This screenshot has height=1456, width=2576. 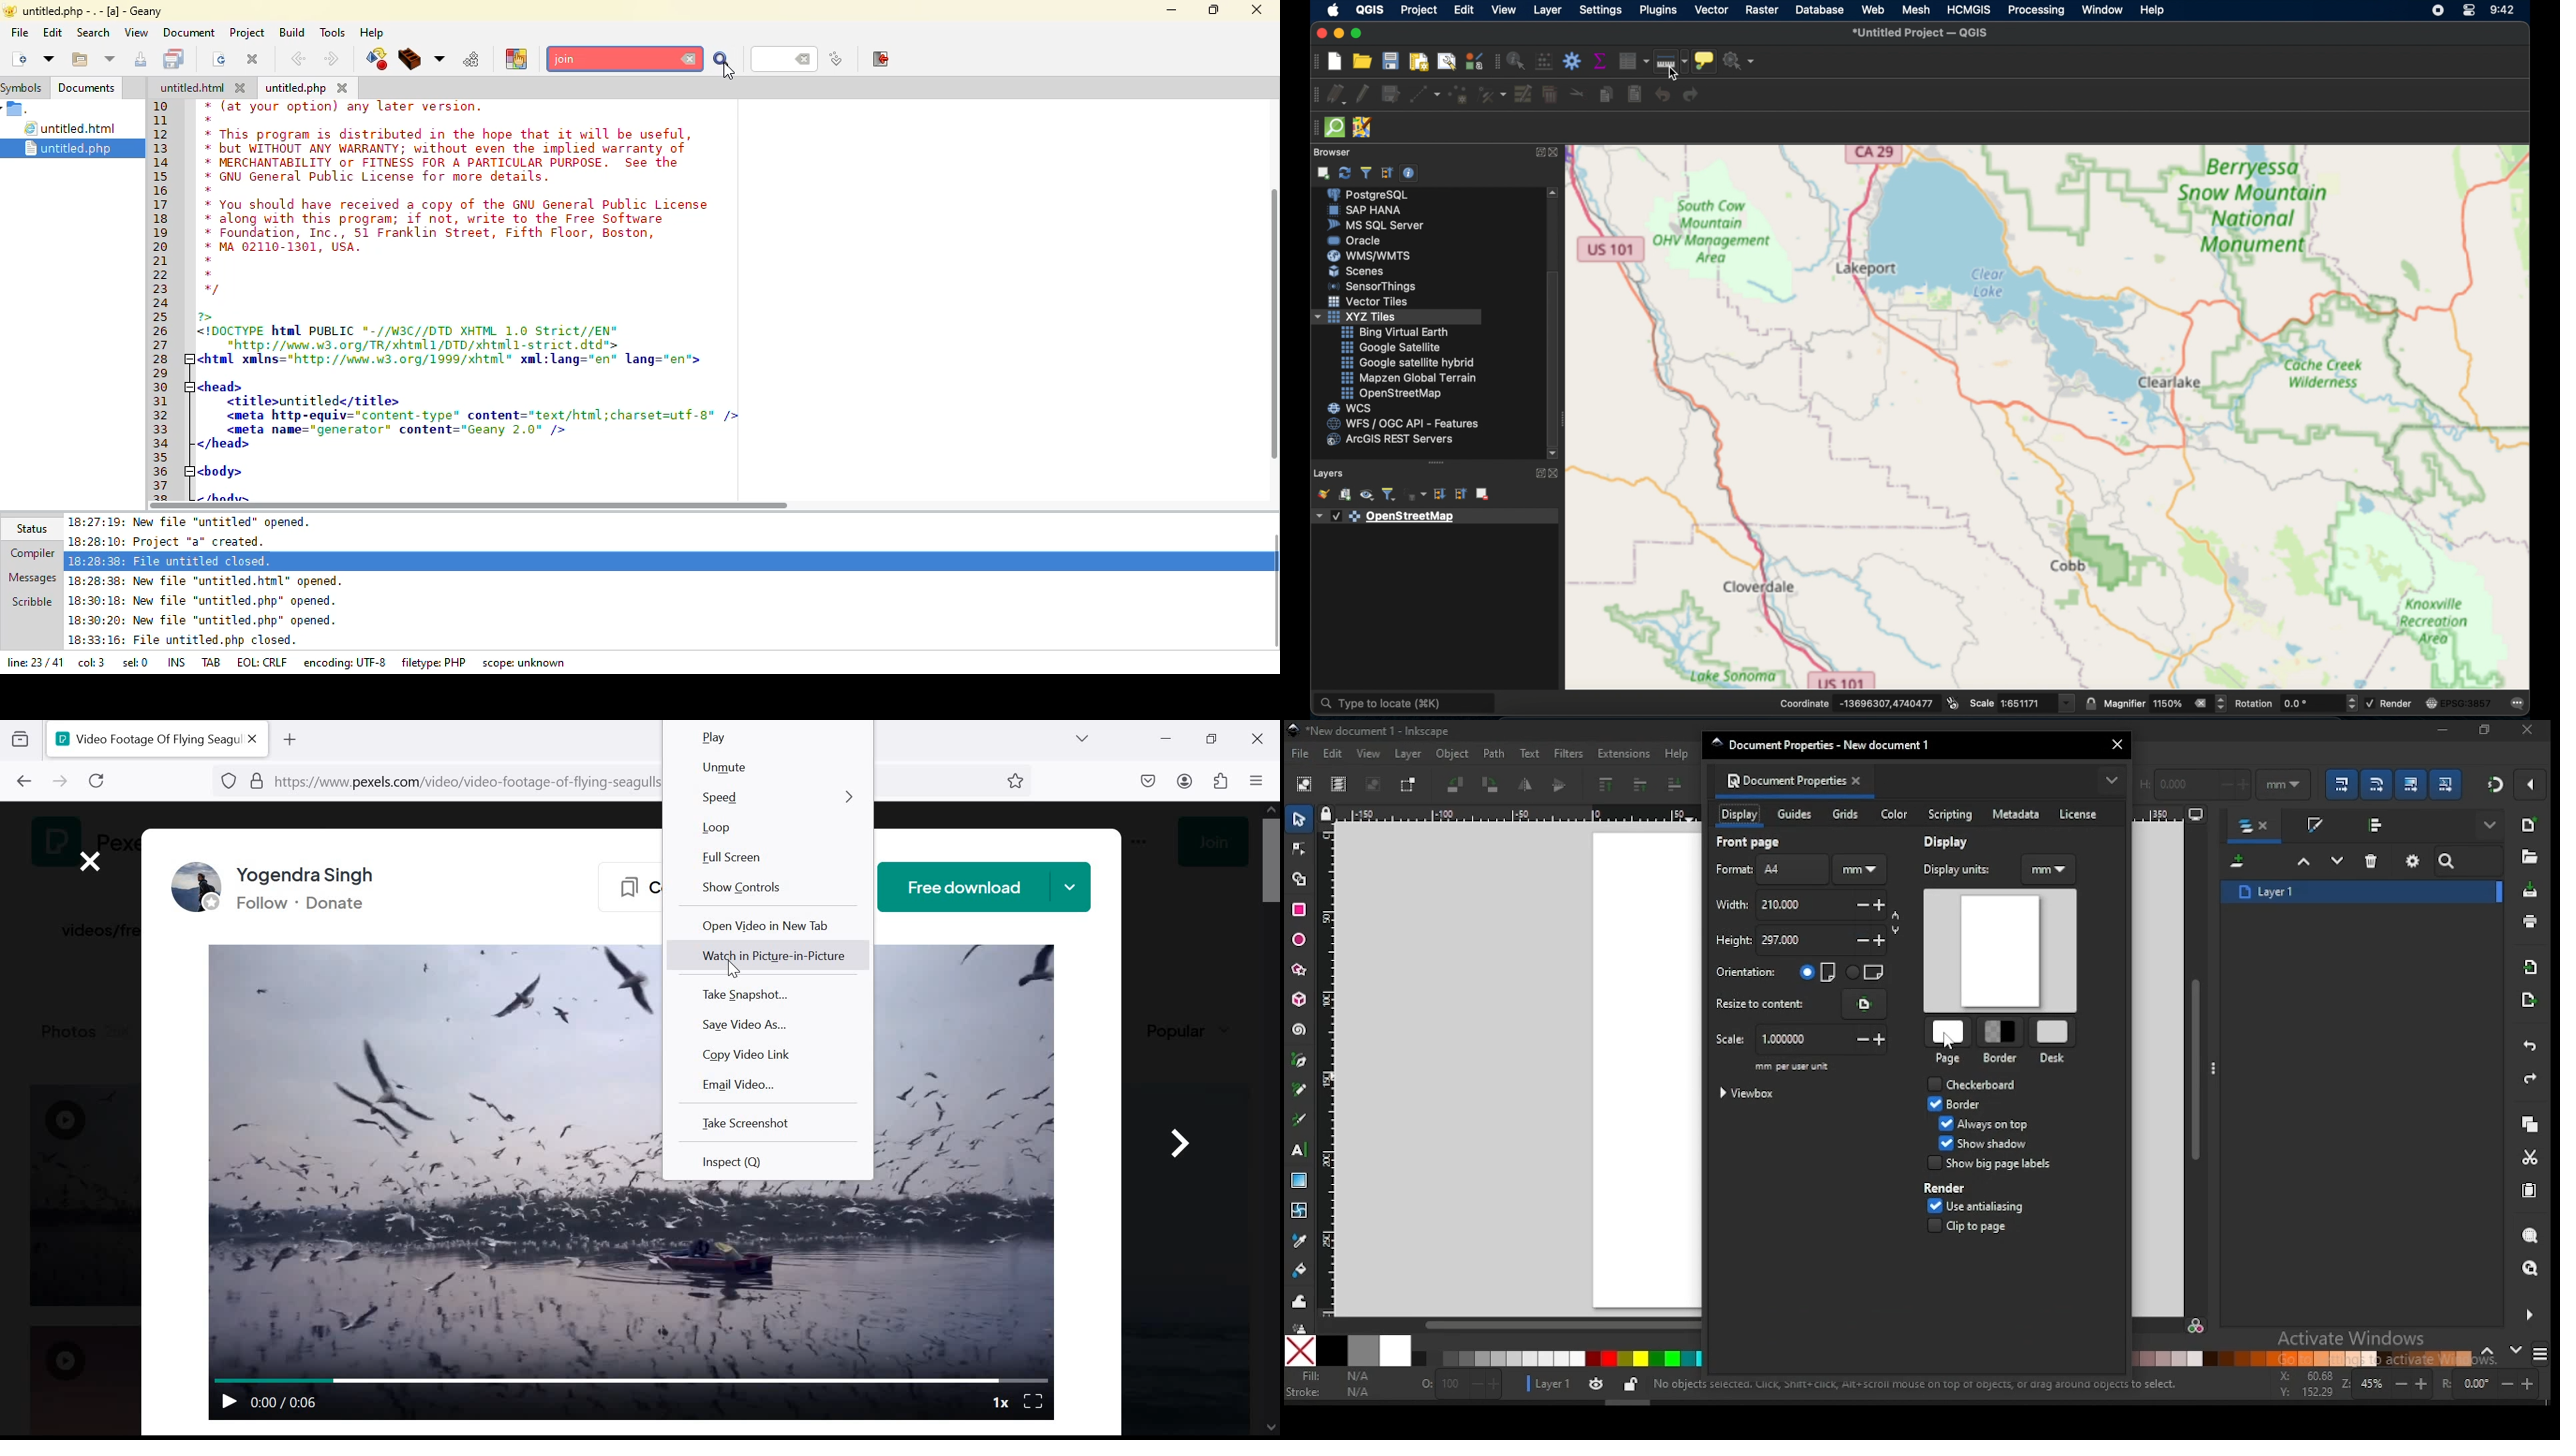 I want to click on previous, so click(x=2491, y=1352).